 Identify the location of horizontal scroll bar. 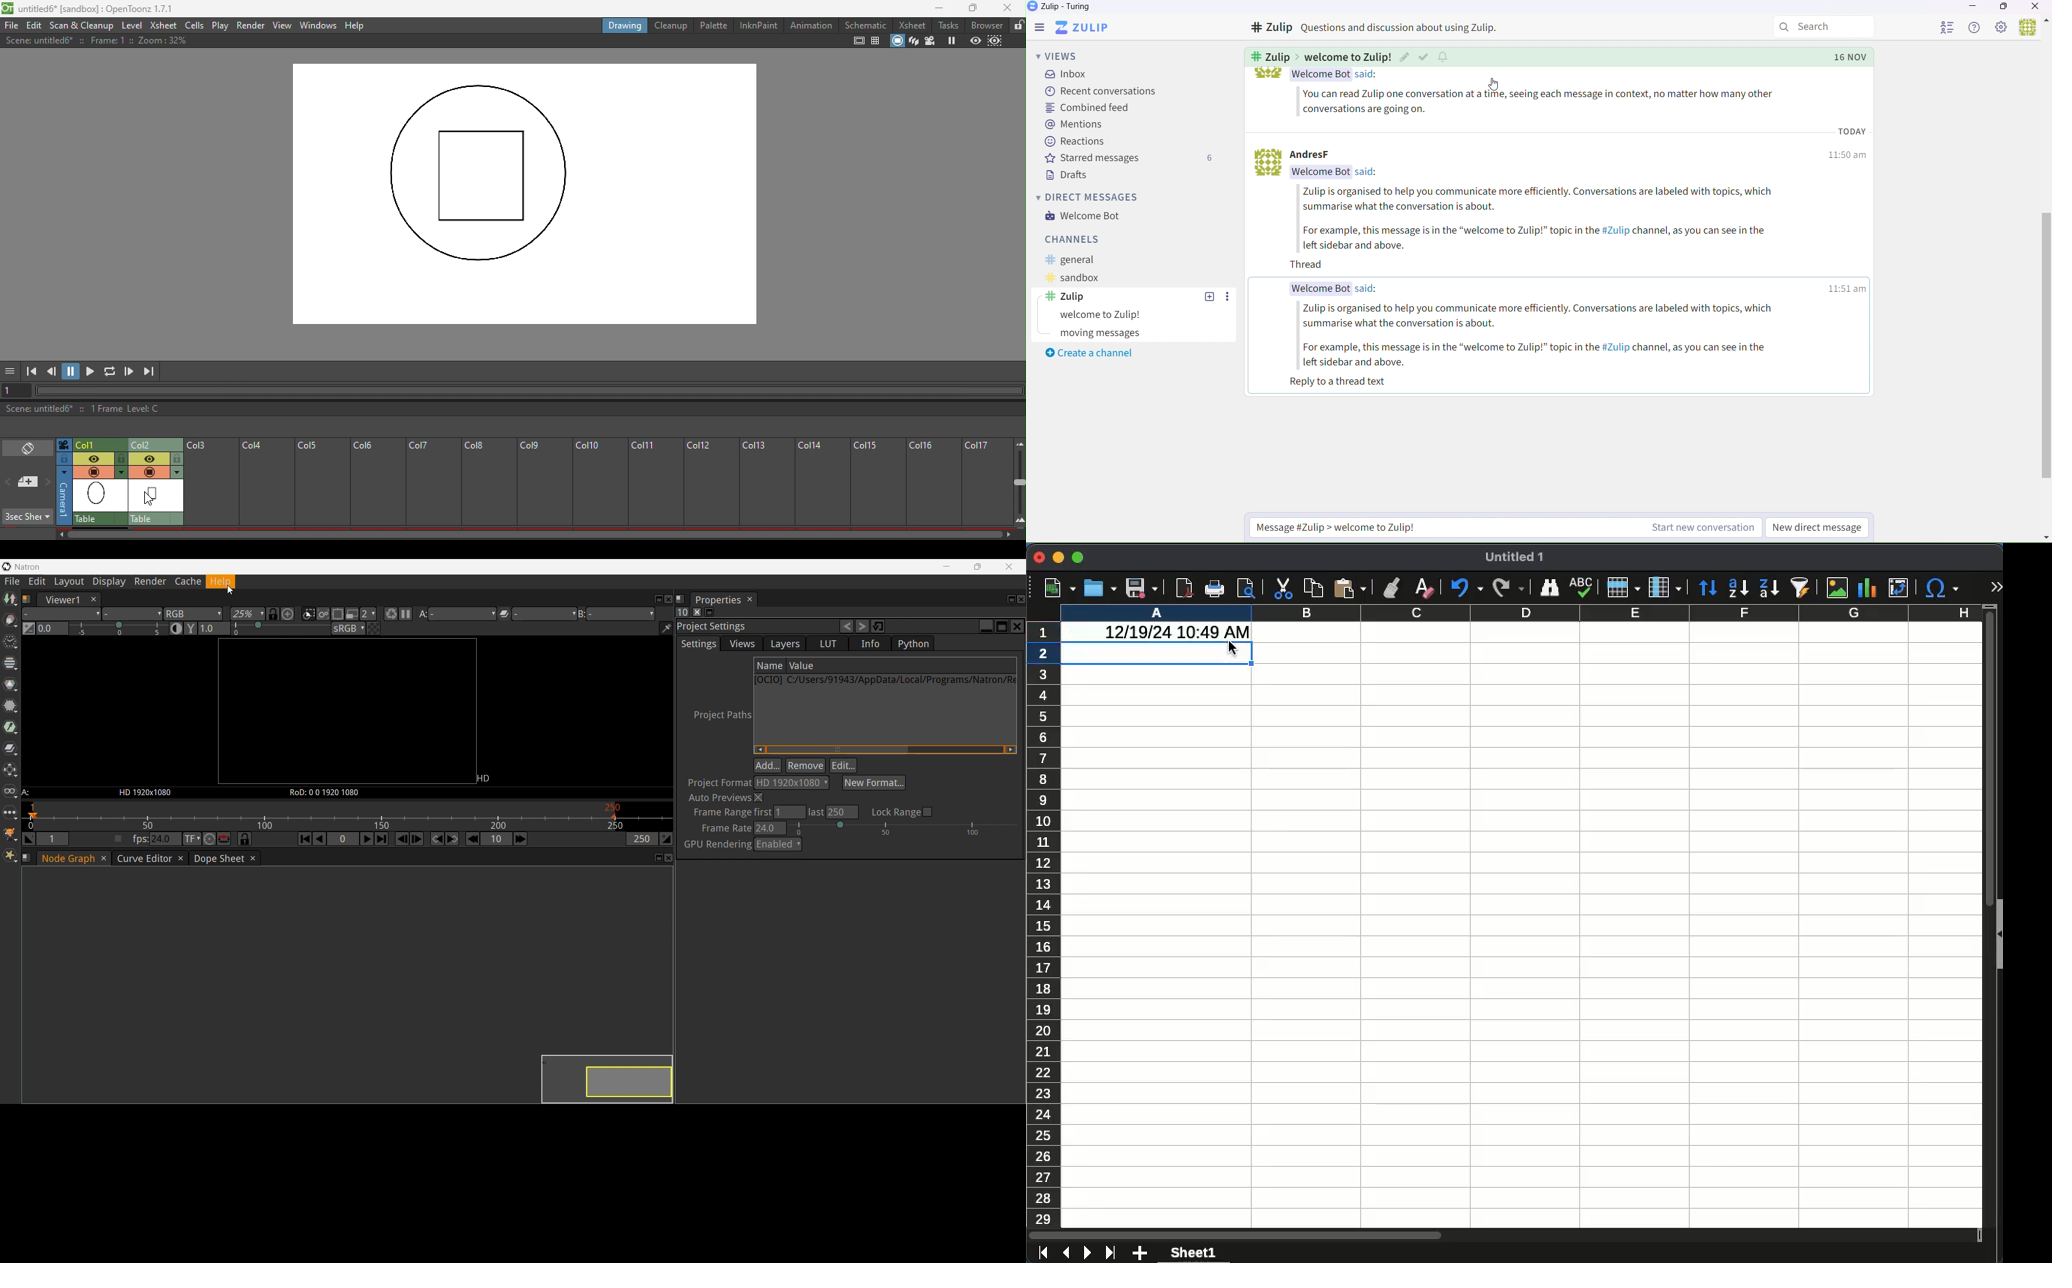
(2045, 286).